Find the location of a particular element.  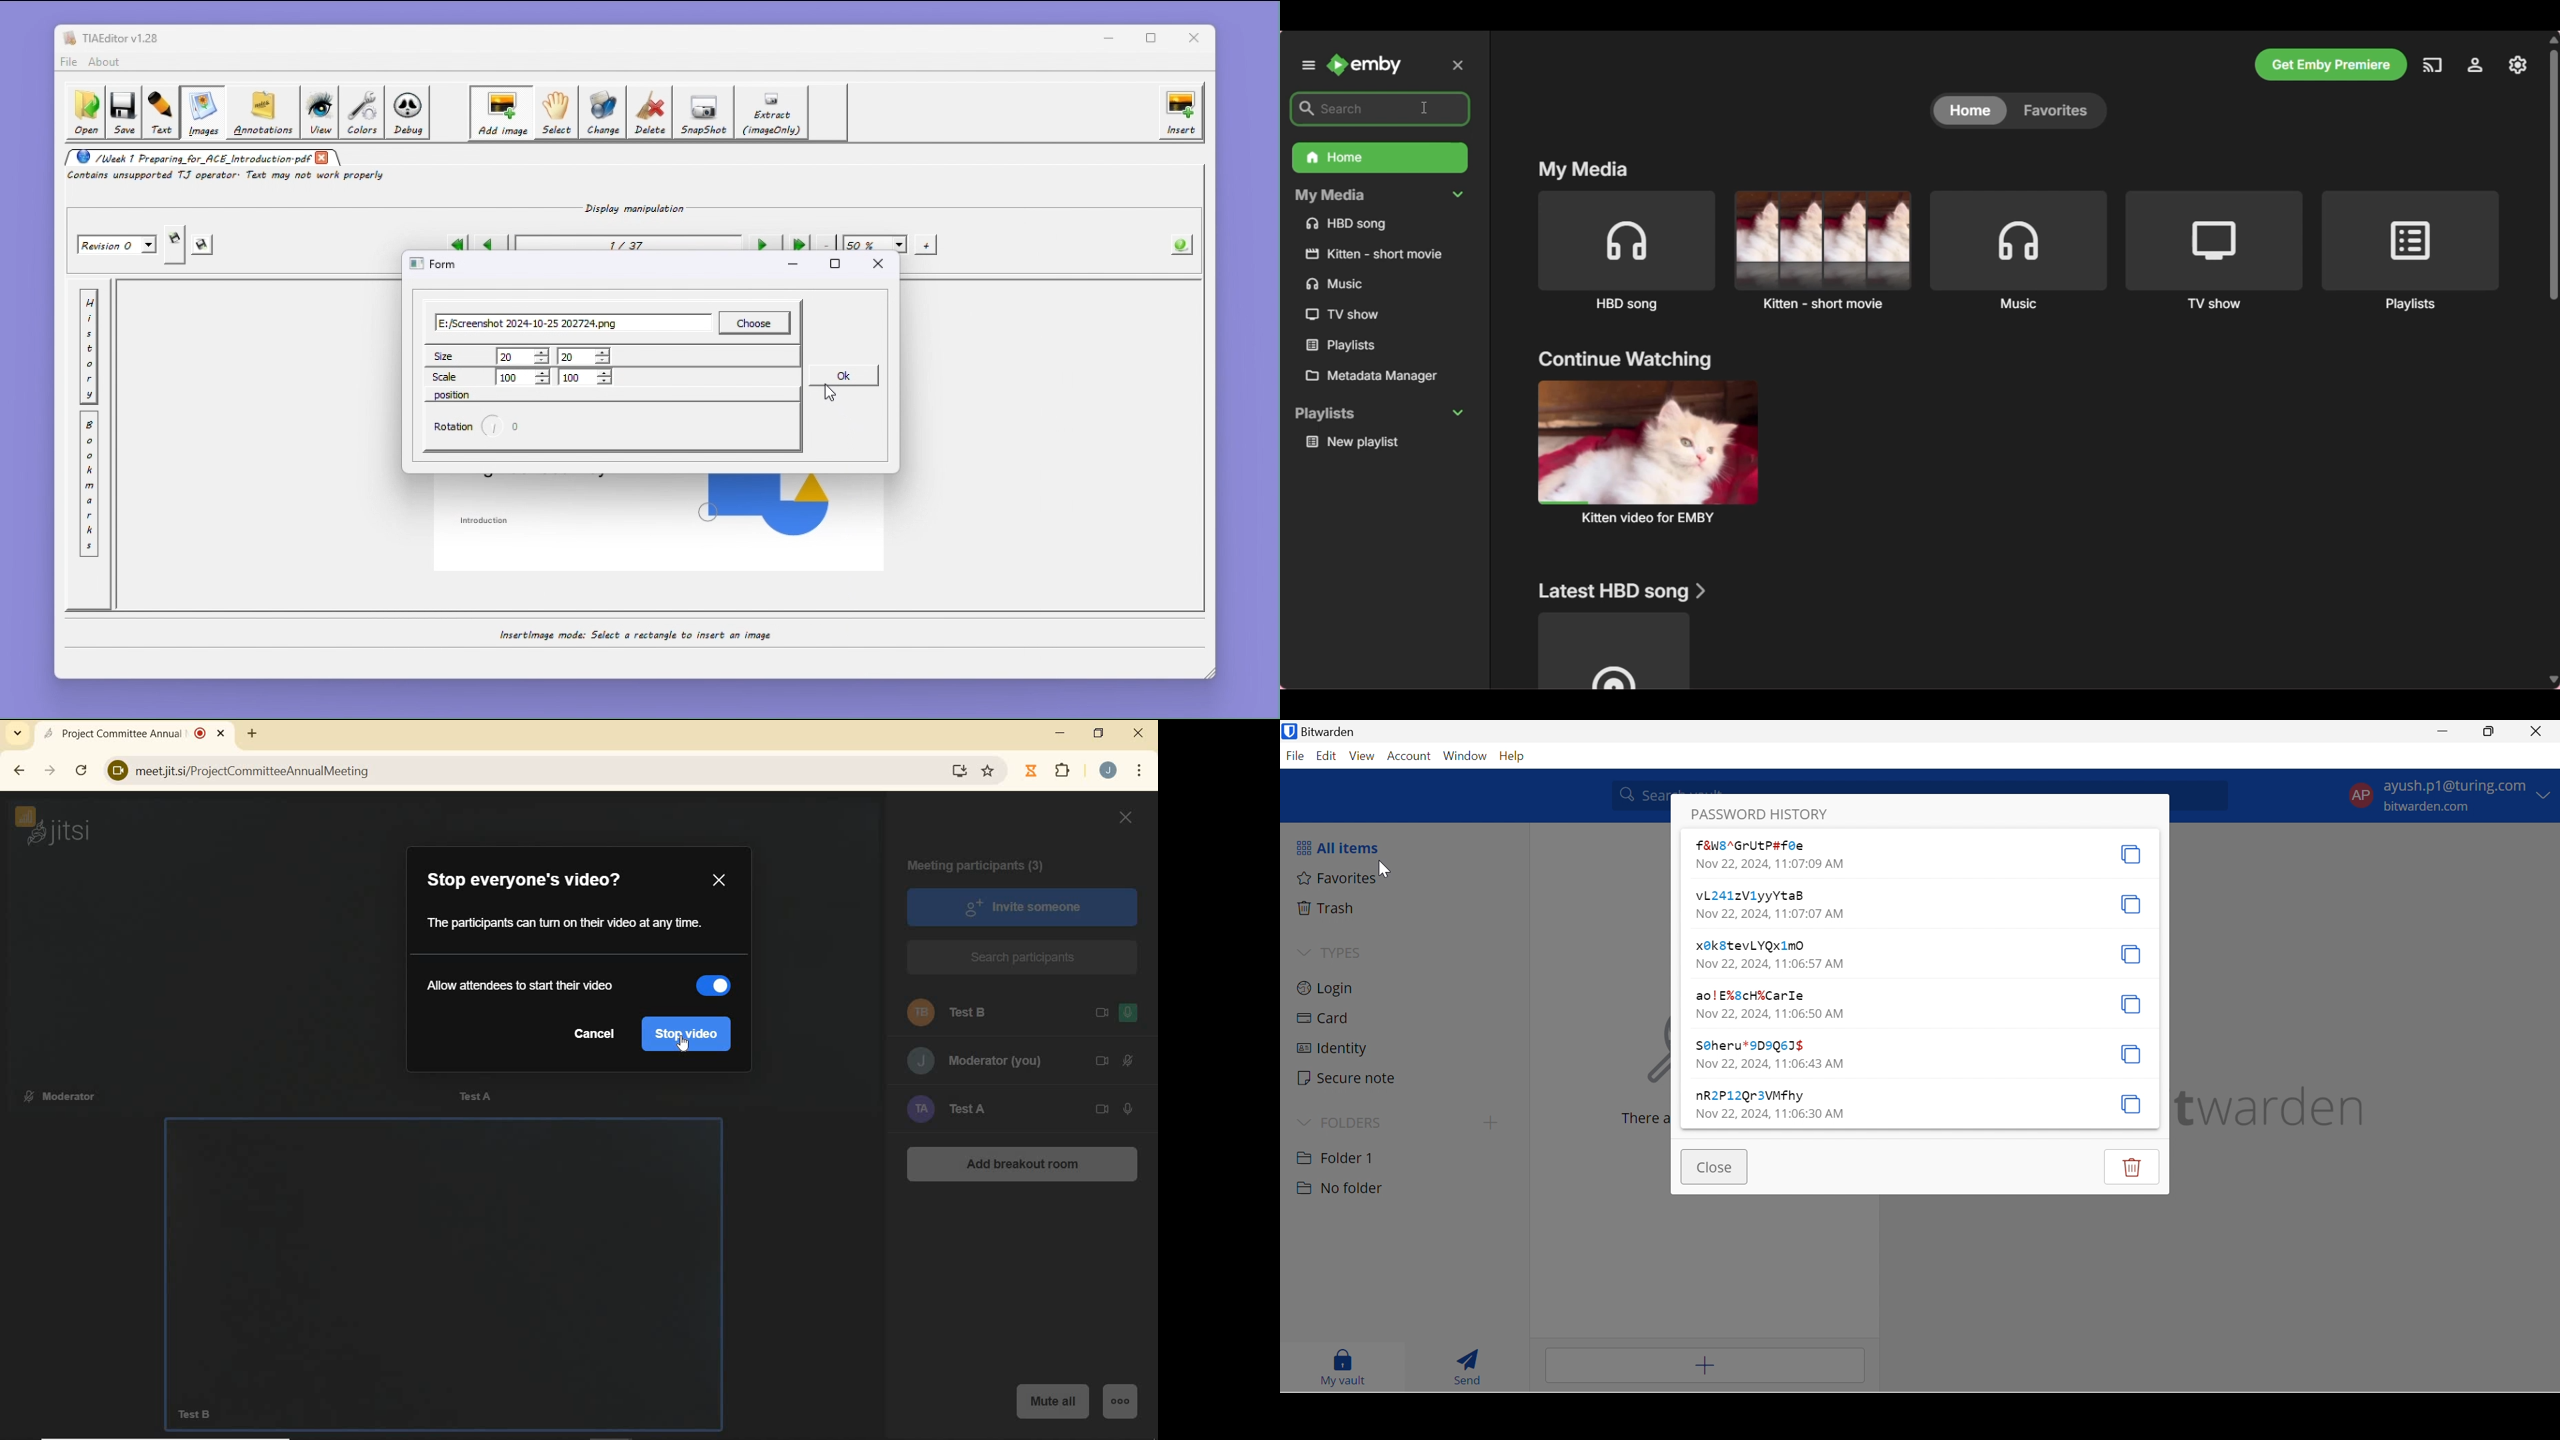

edit is located at coordinates (1325, 757).